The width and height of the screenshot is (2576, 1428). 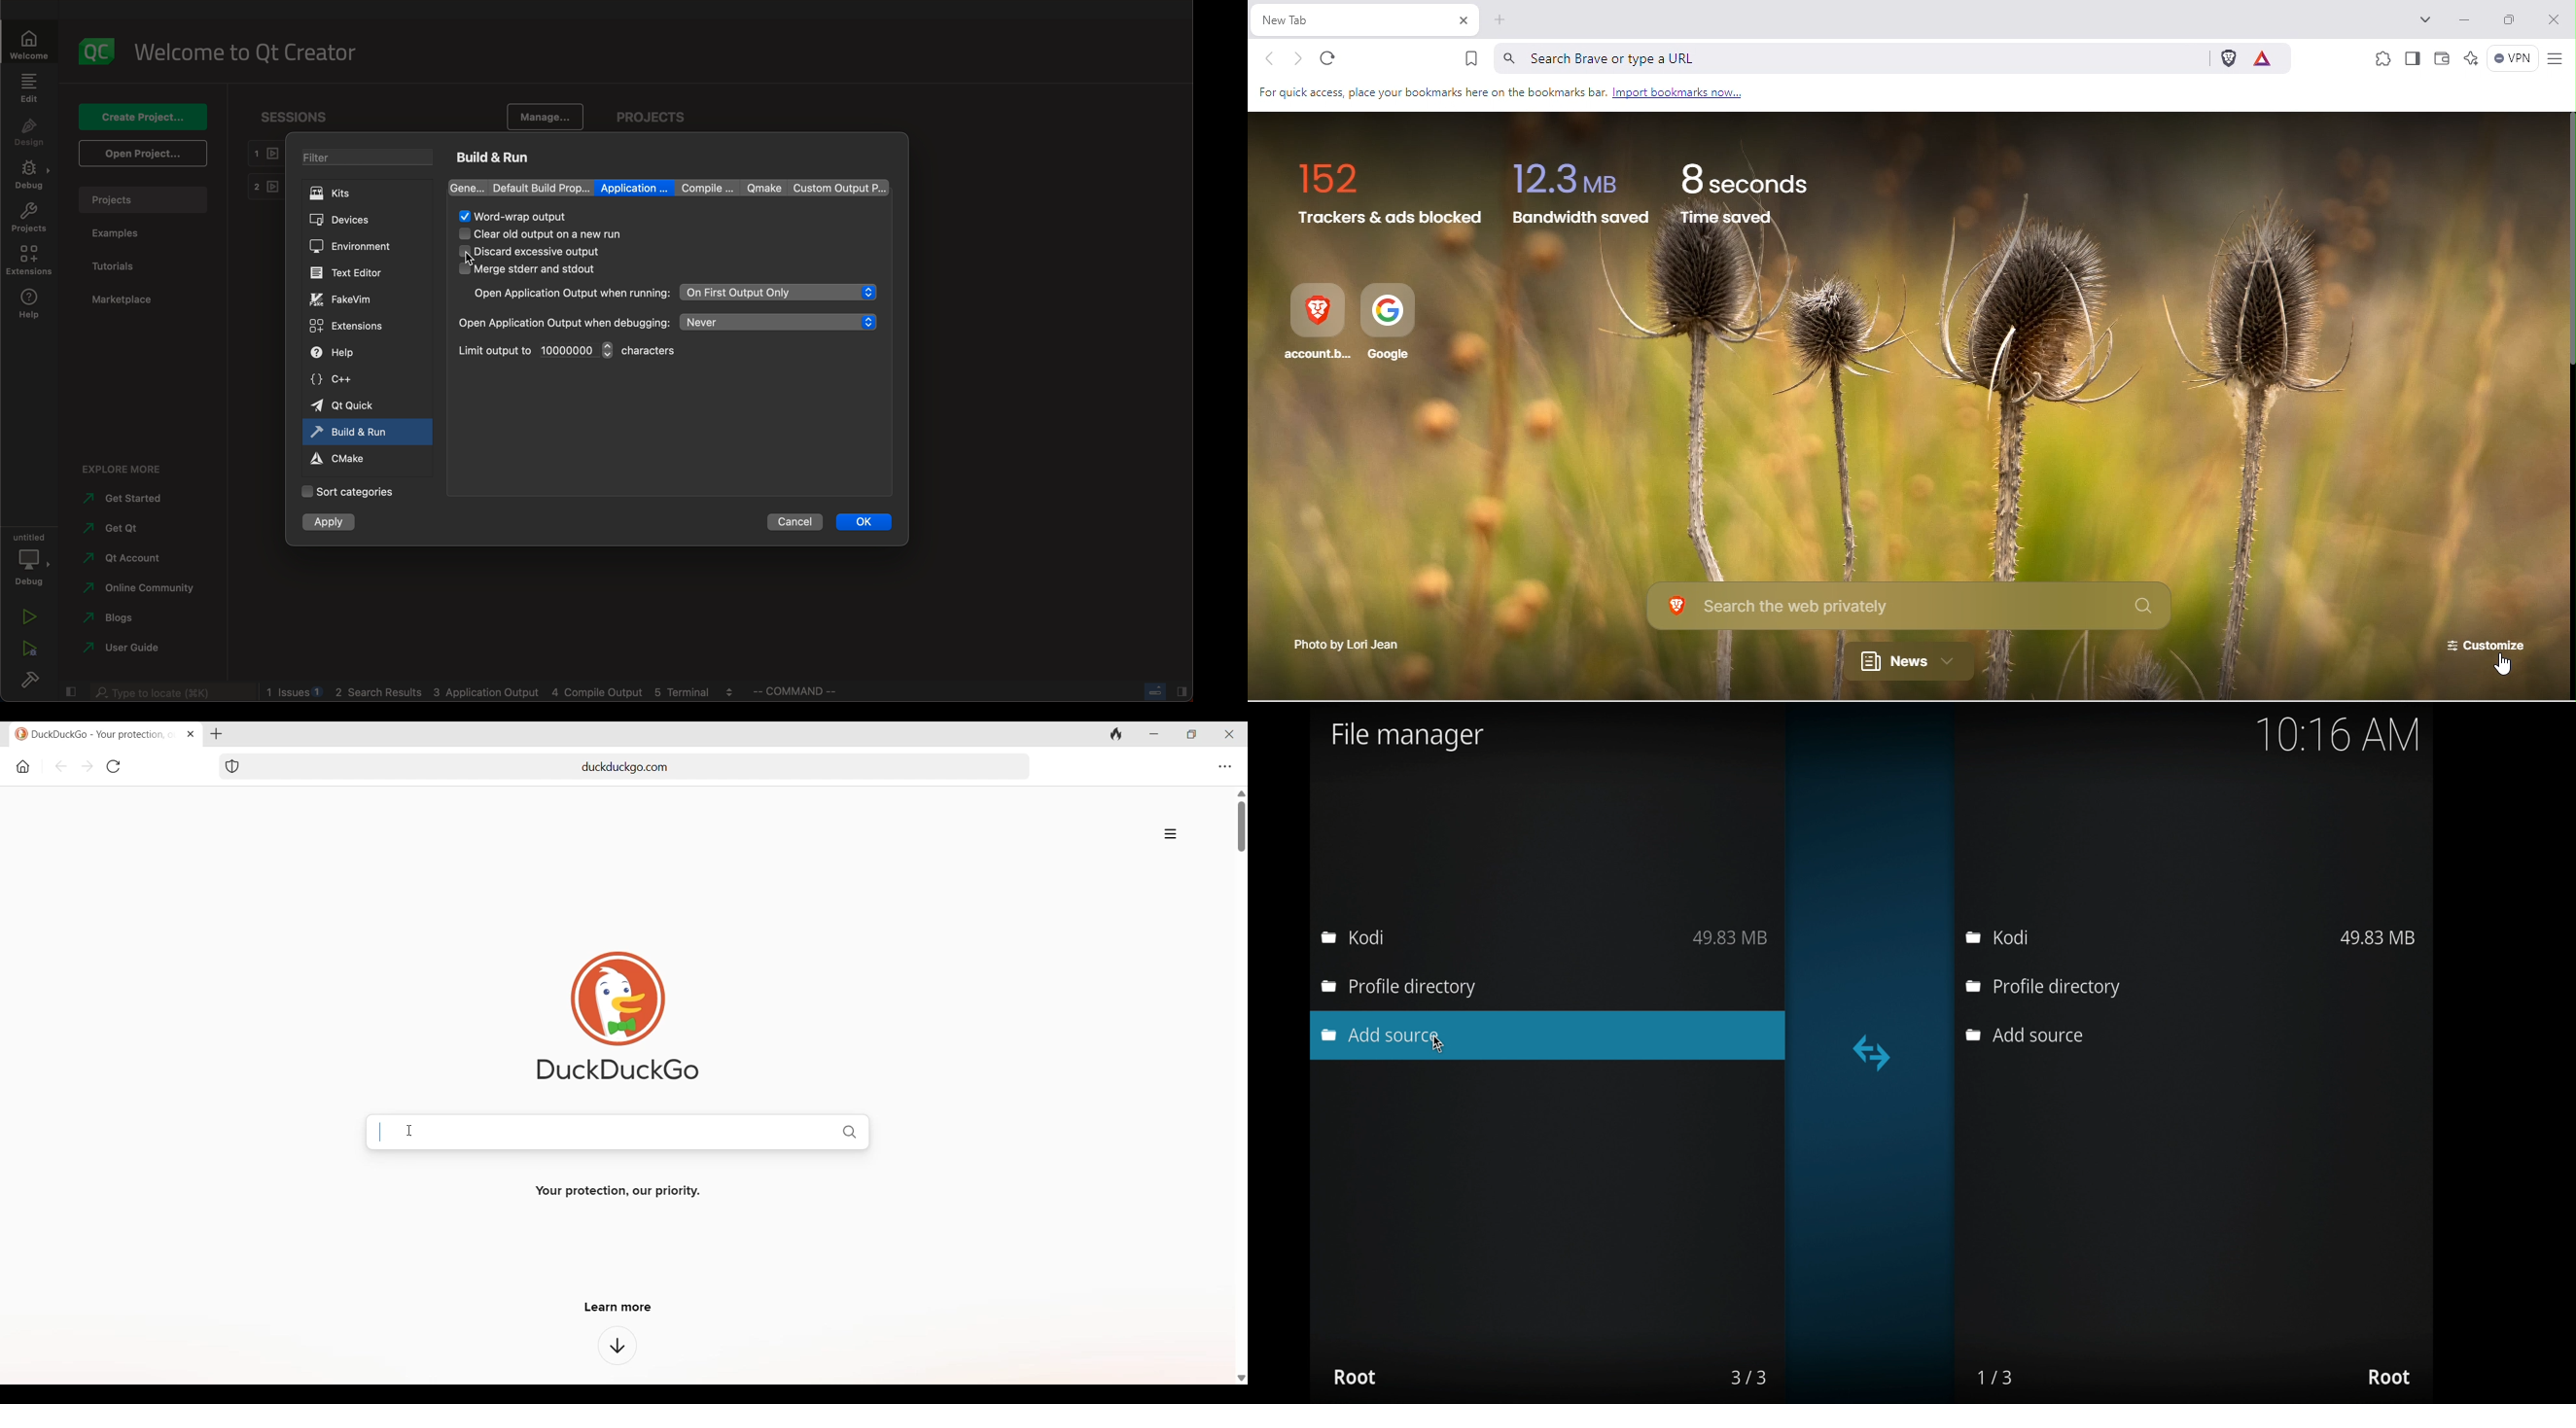 What do you see at coordinates (640, 765) in the screenshot?
I see `Add URL` at bounding box center [640, 765].